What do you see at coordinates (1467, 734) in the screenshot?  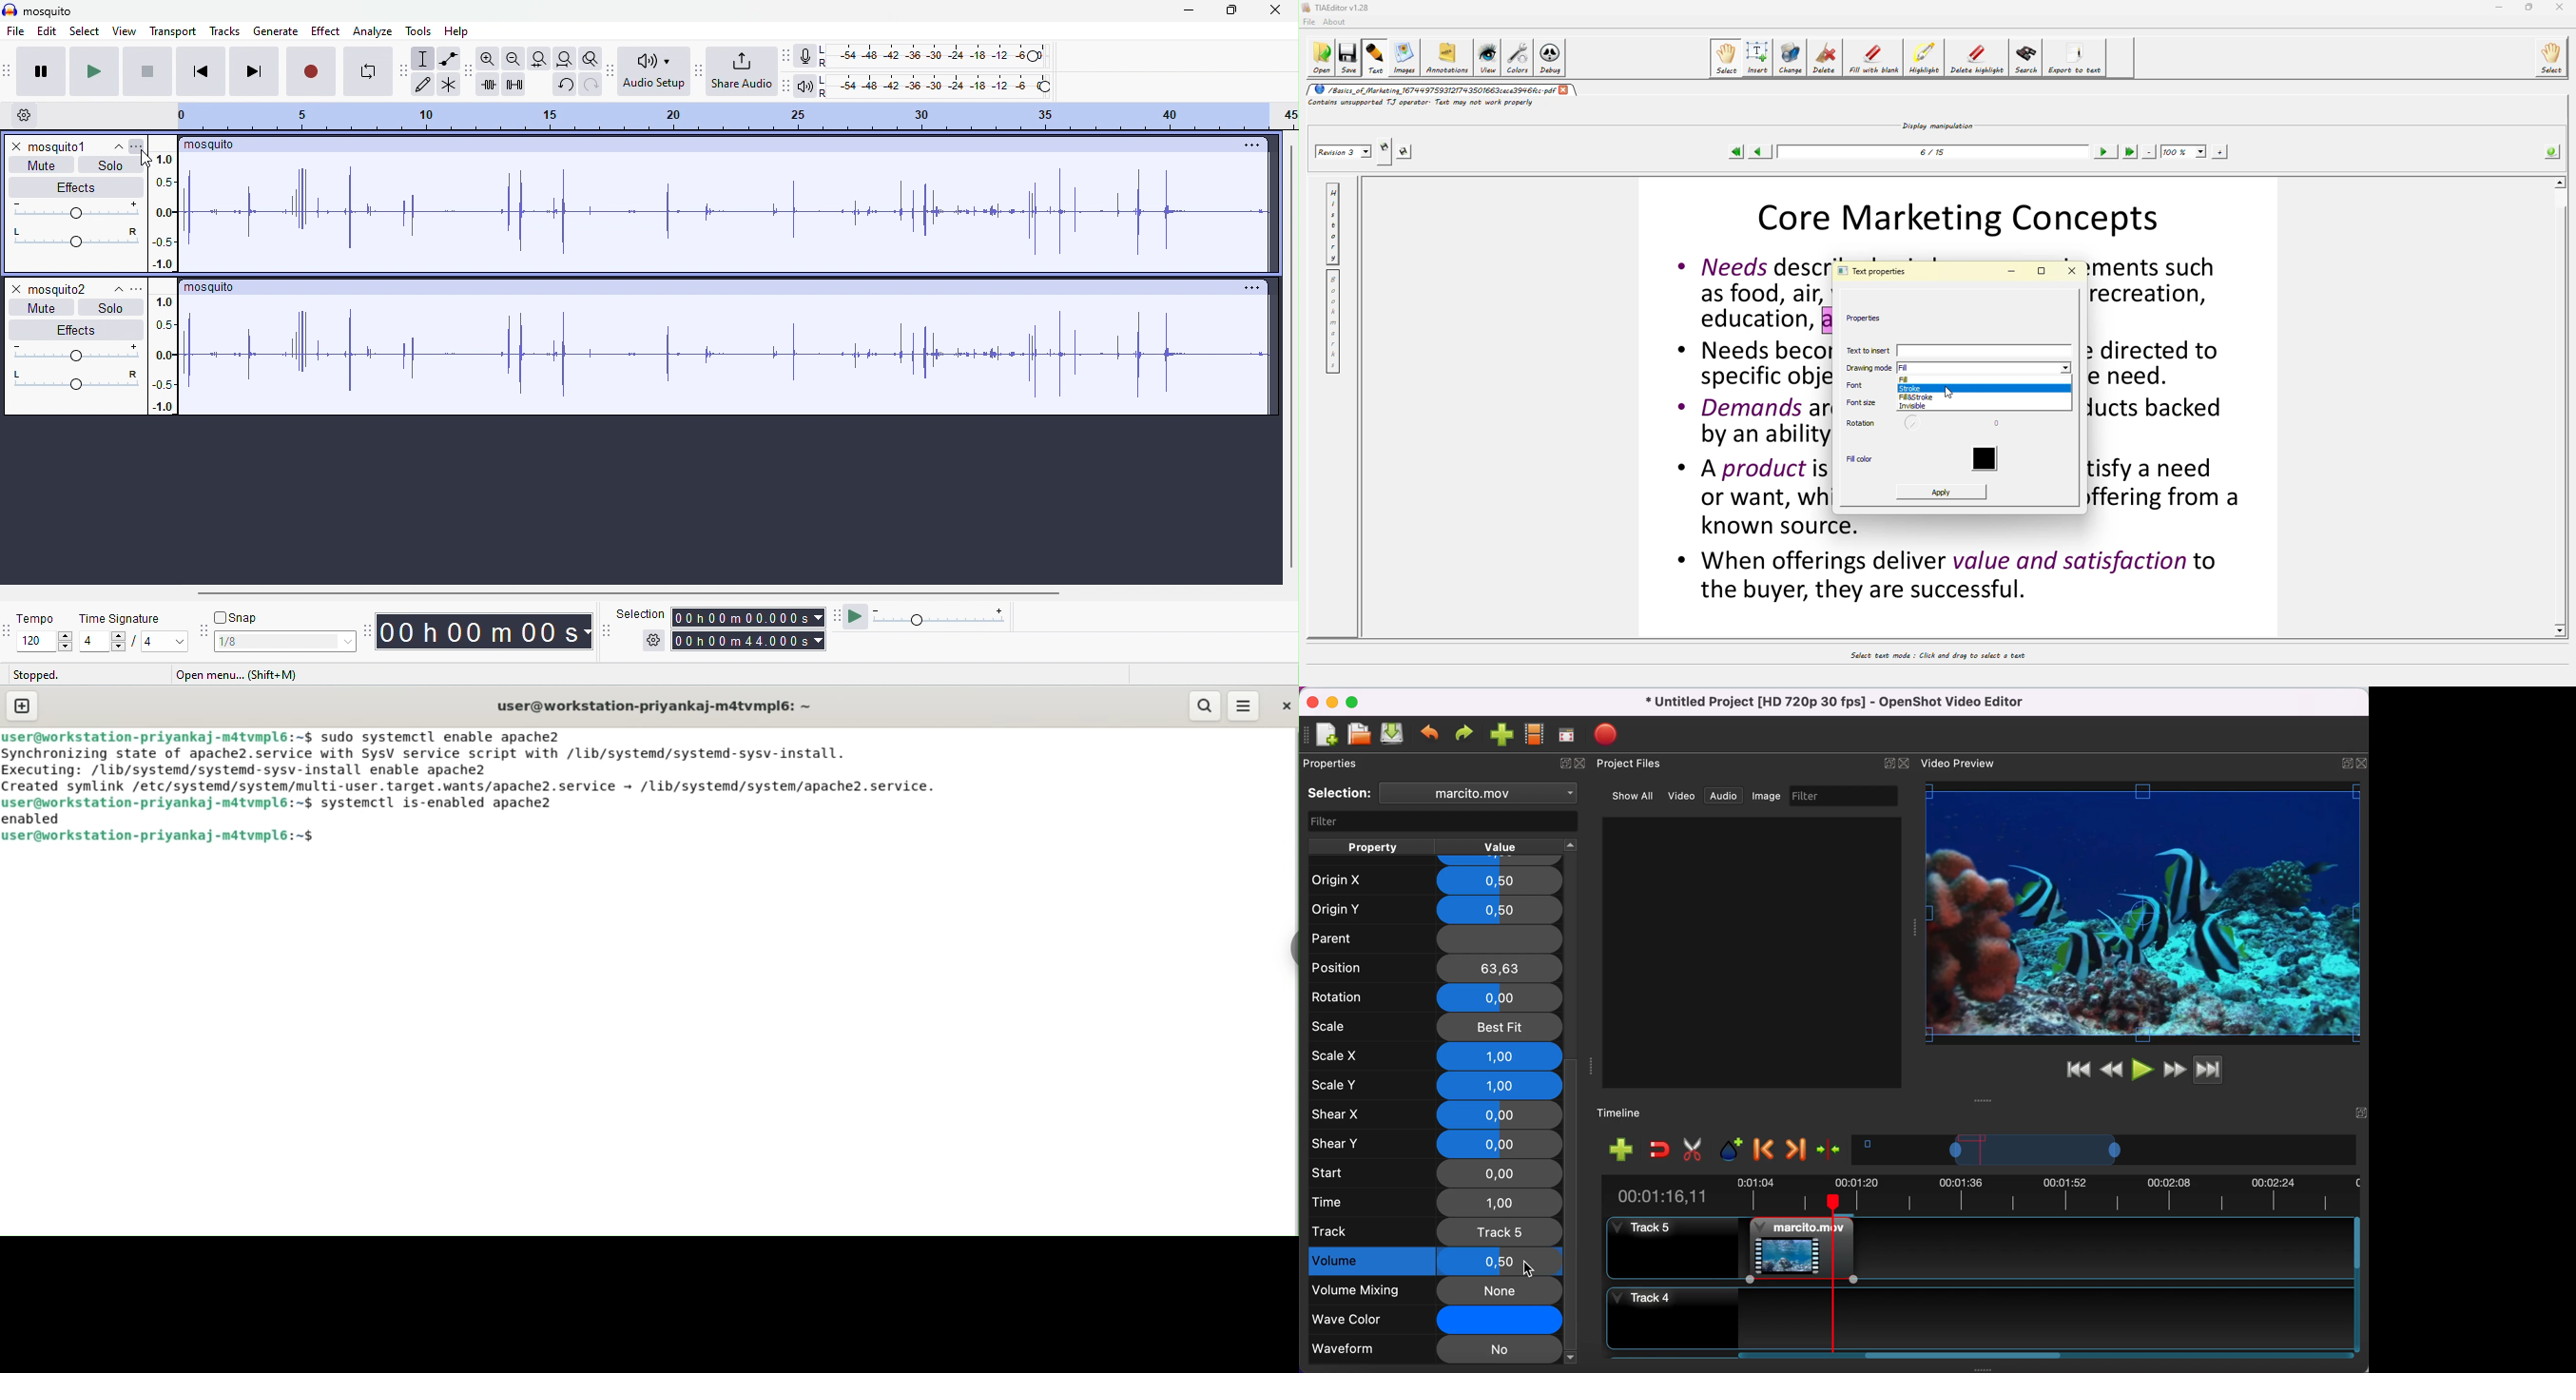 I see `redo` at bounding box center [1467, 734].